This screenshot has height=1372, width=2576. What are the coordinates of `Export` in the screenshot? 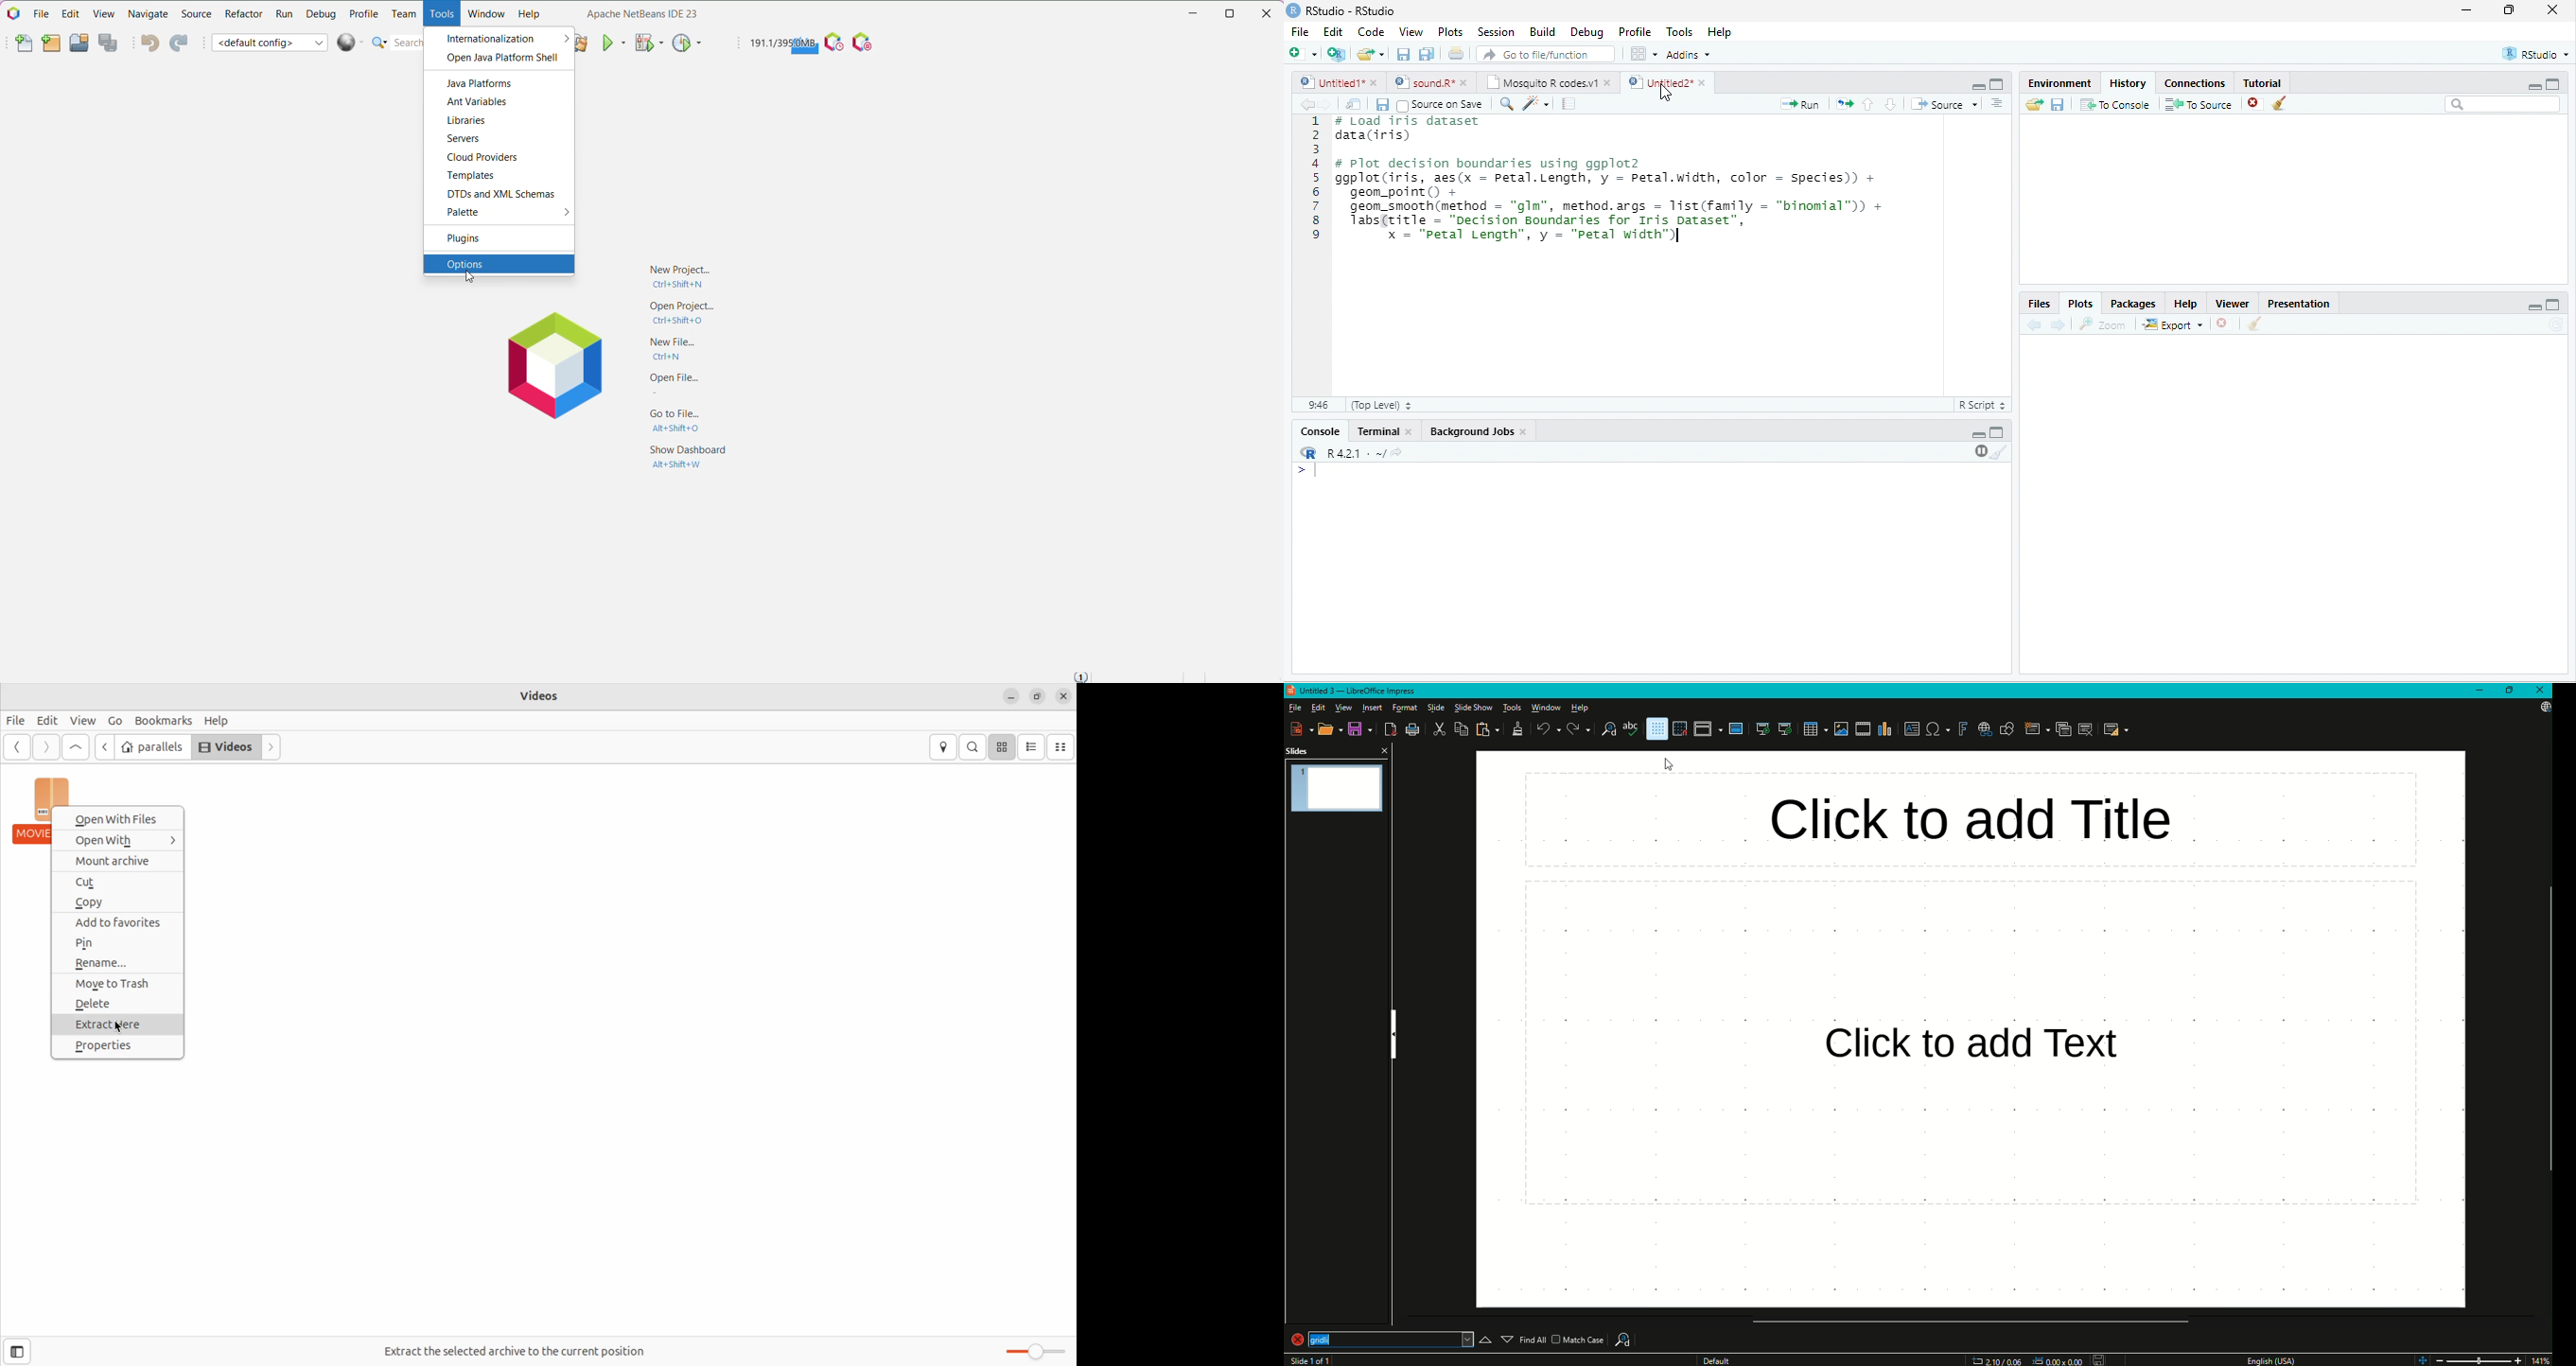 It's located at (2173, 325).